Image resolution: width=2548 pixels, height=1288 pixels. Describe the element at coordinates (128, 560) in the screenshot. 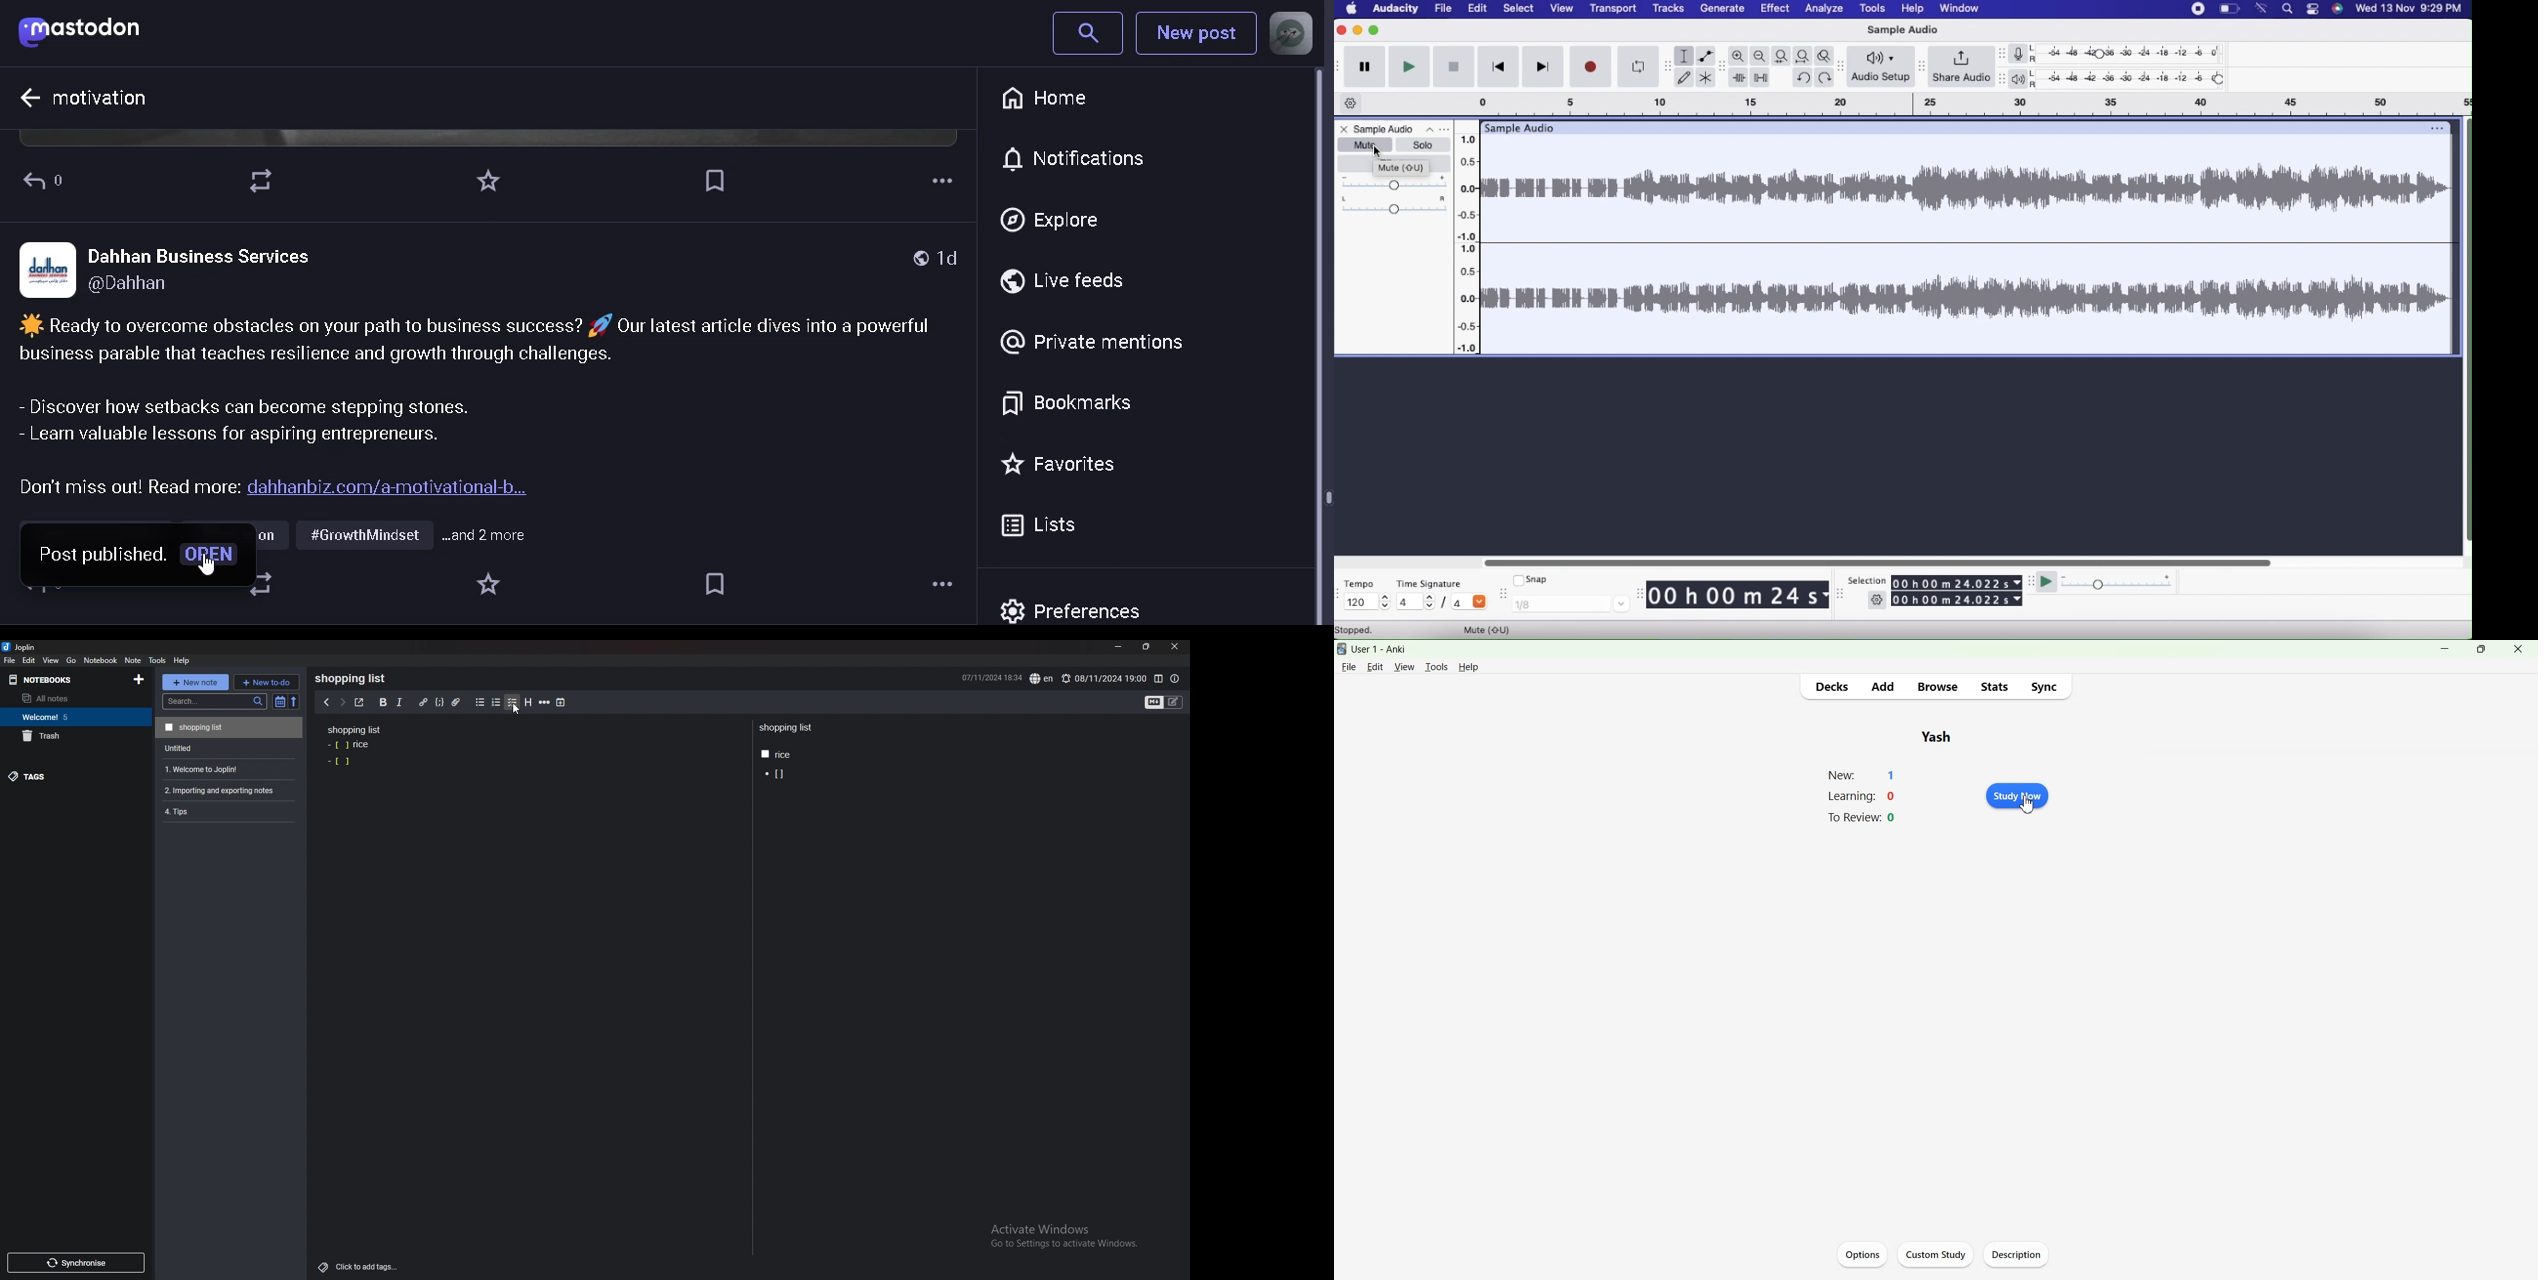

I see `publish` at that location.